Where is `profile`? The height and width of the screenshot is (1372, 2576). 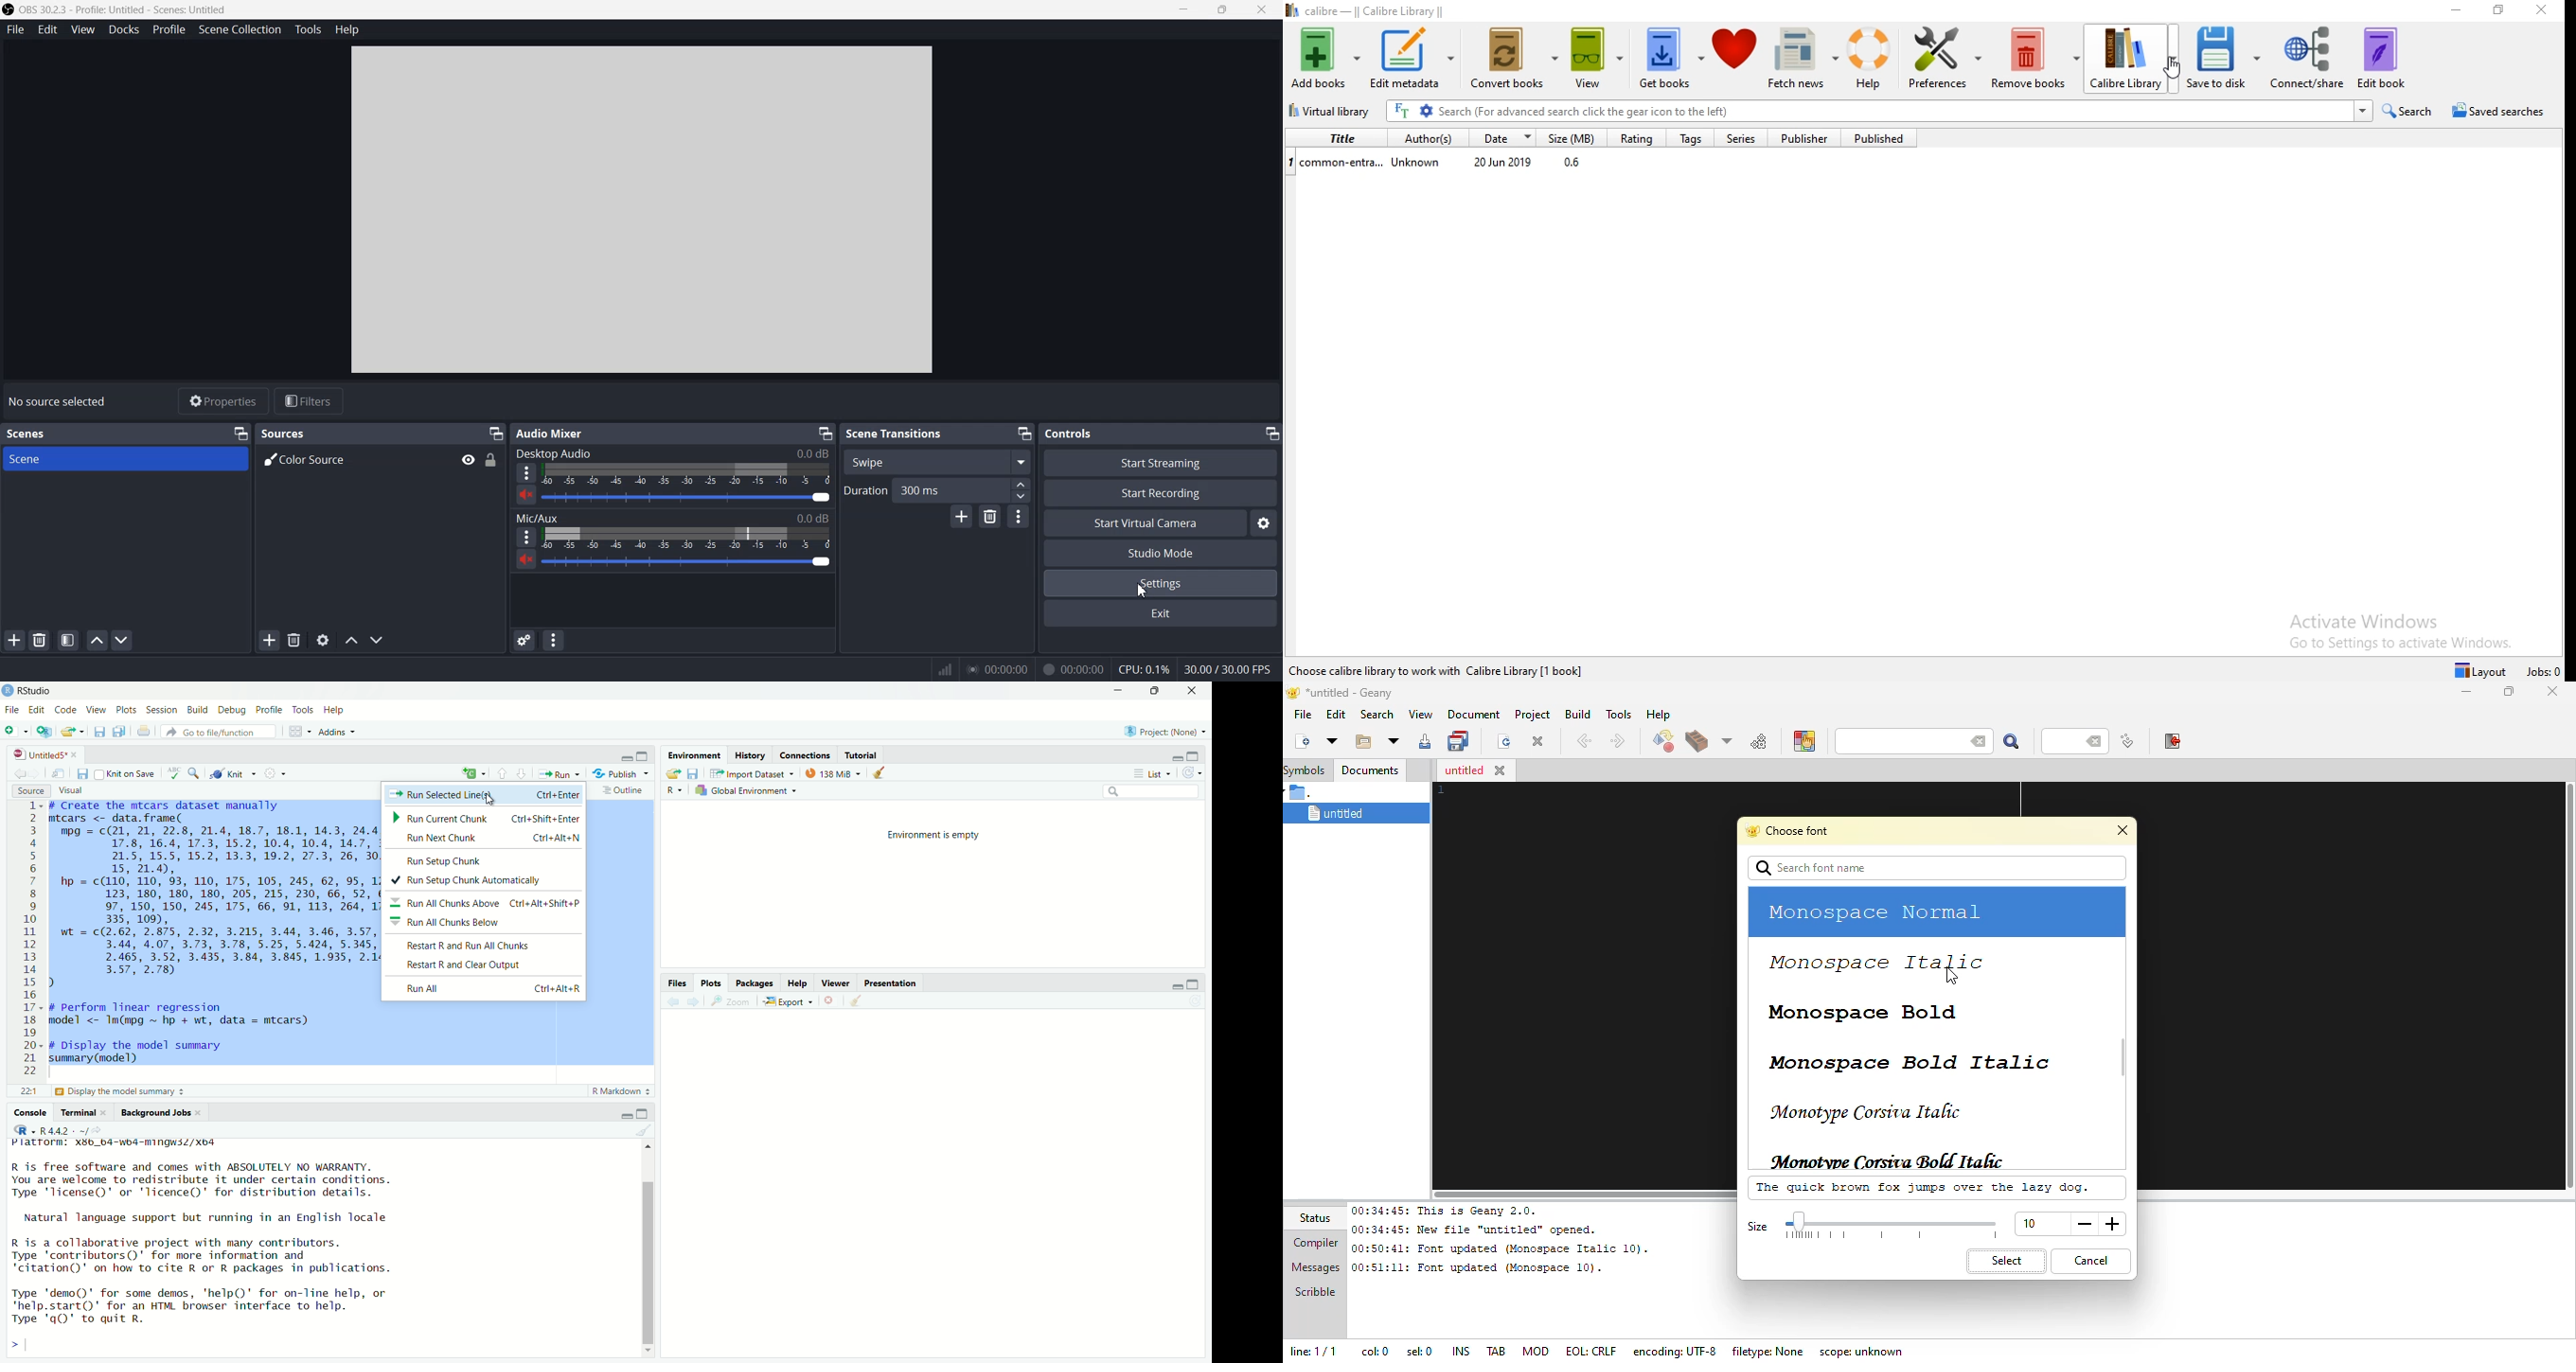 profile is located at coordinates (270, 709).